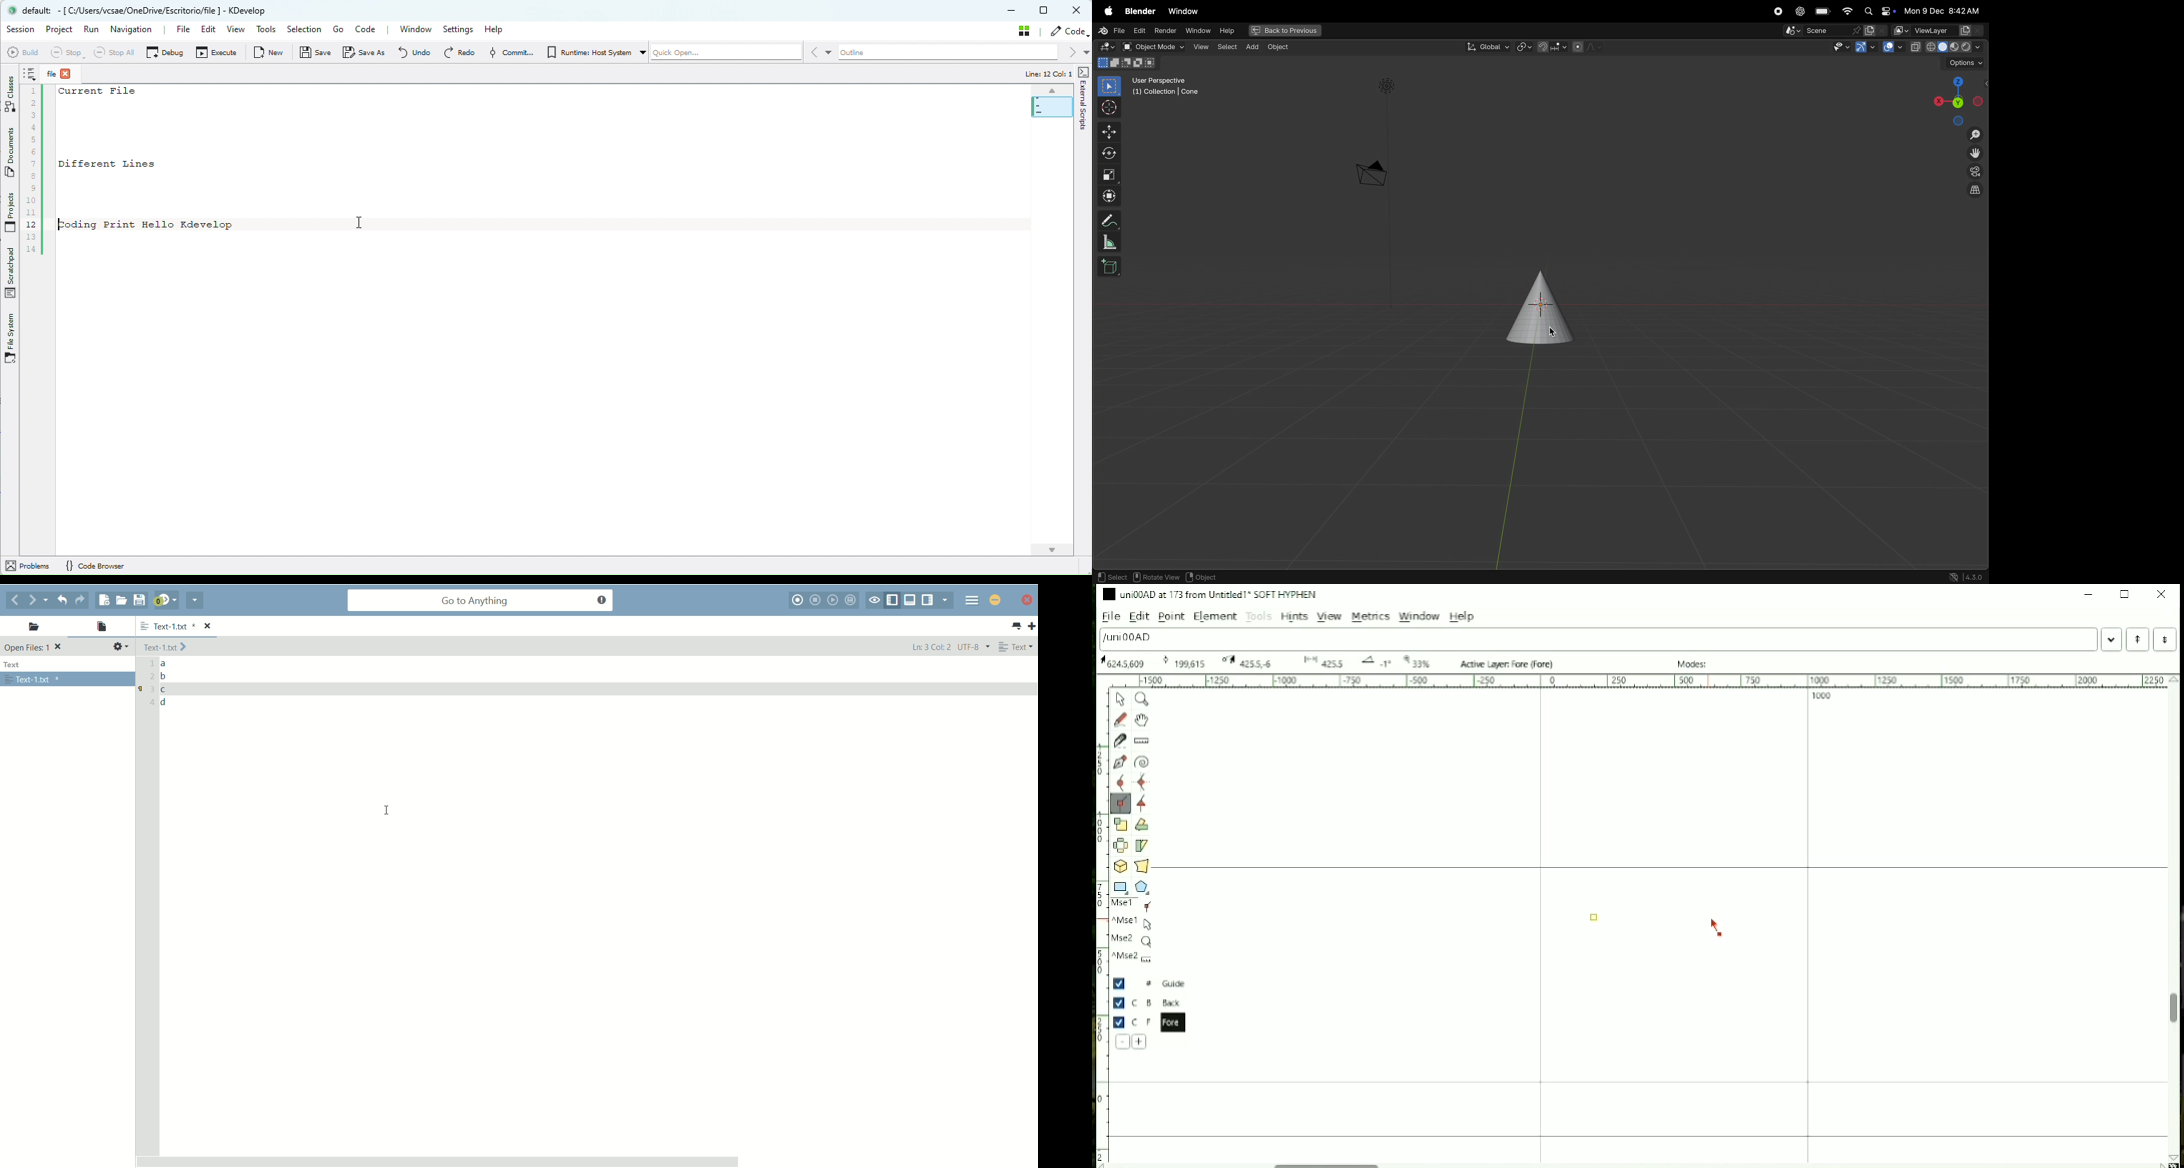  Describe the element at coordinates (1109, 174) in the screenshot. I see `scale` at that location.